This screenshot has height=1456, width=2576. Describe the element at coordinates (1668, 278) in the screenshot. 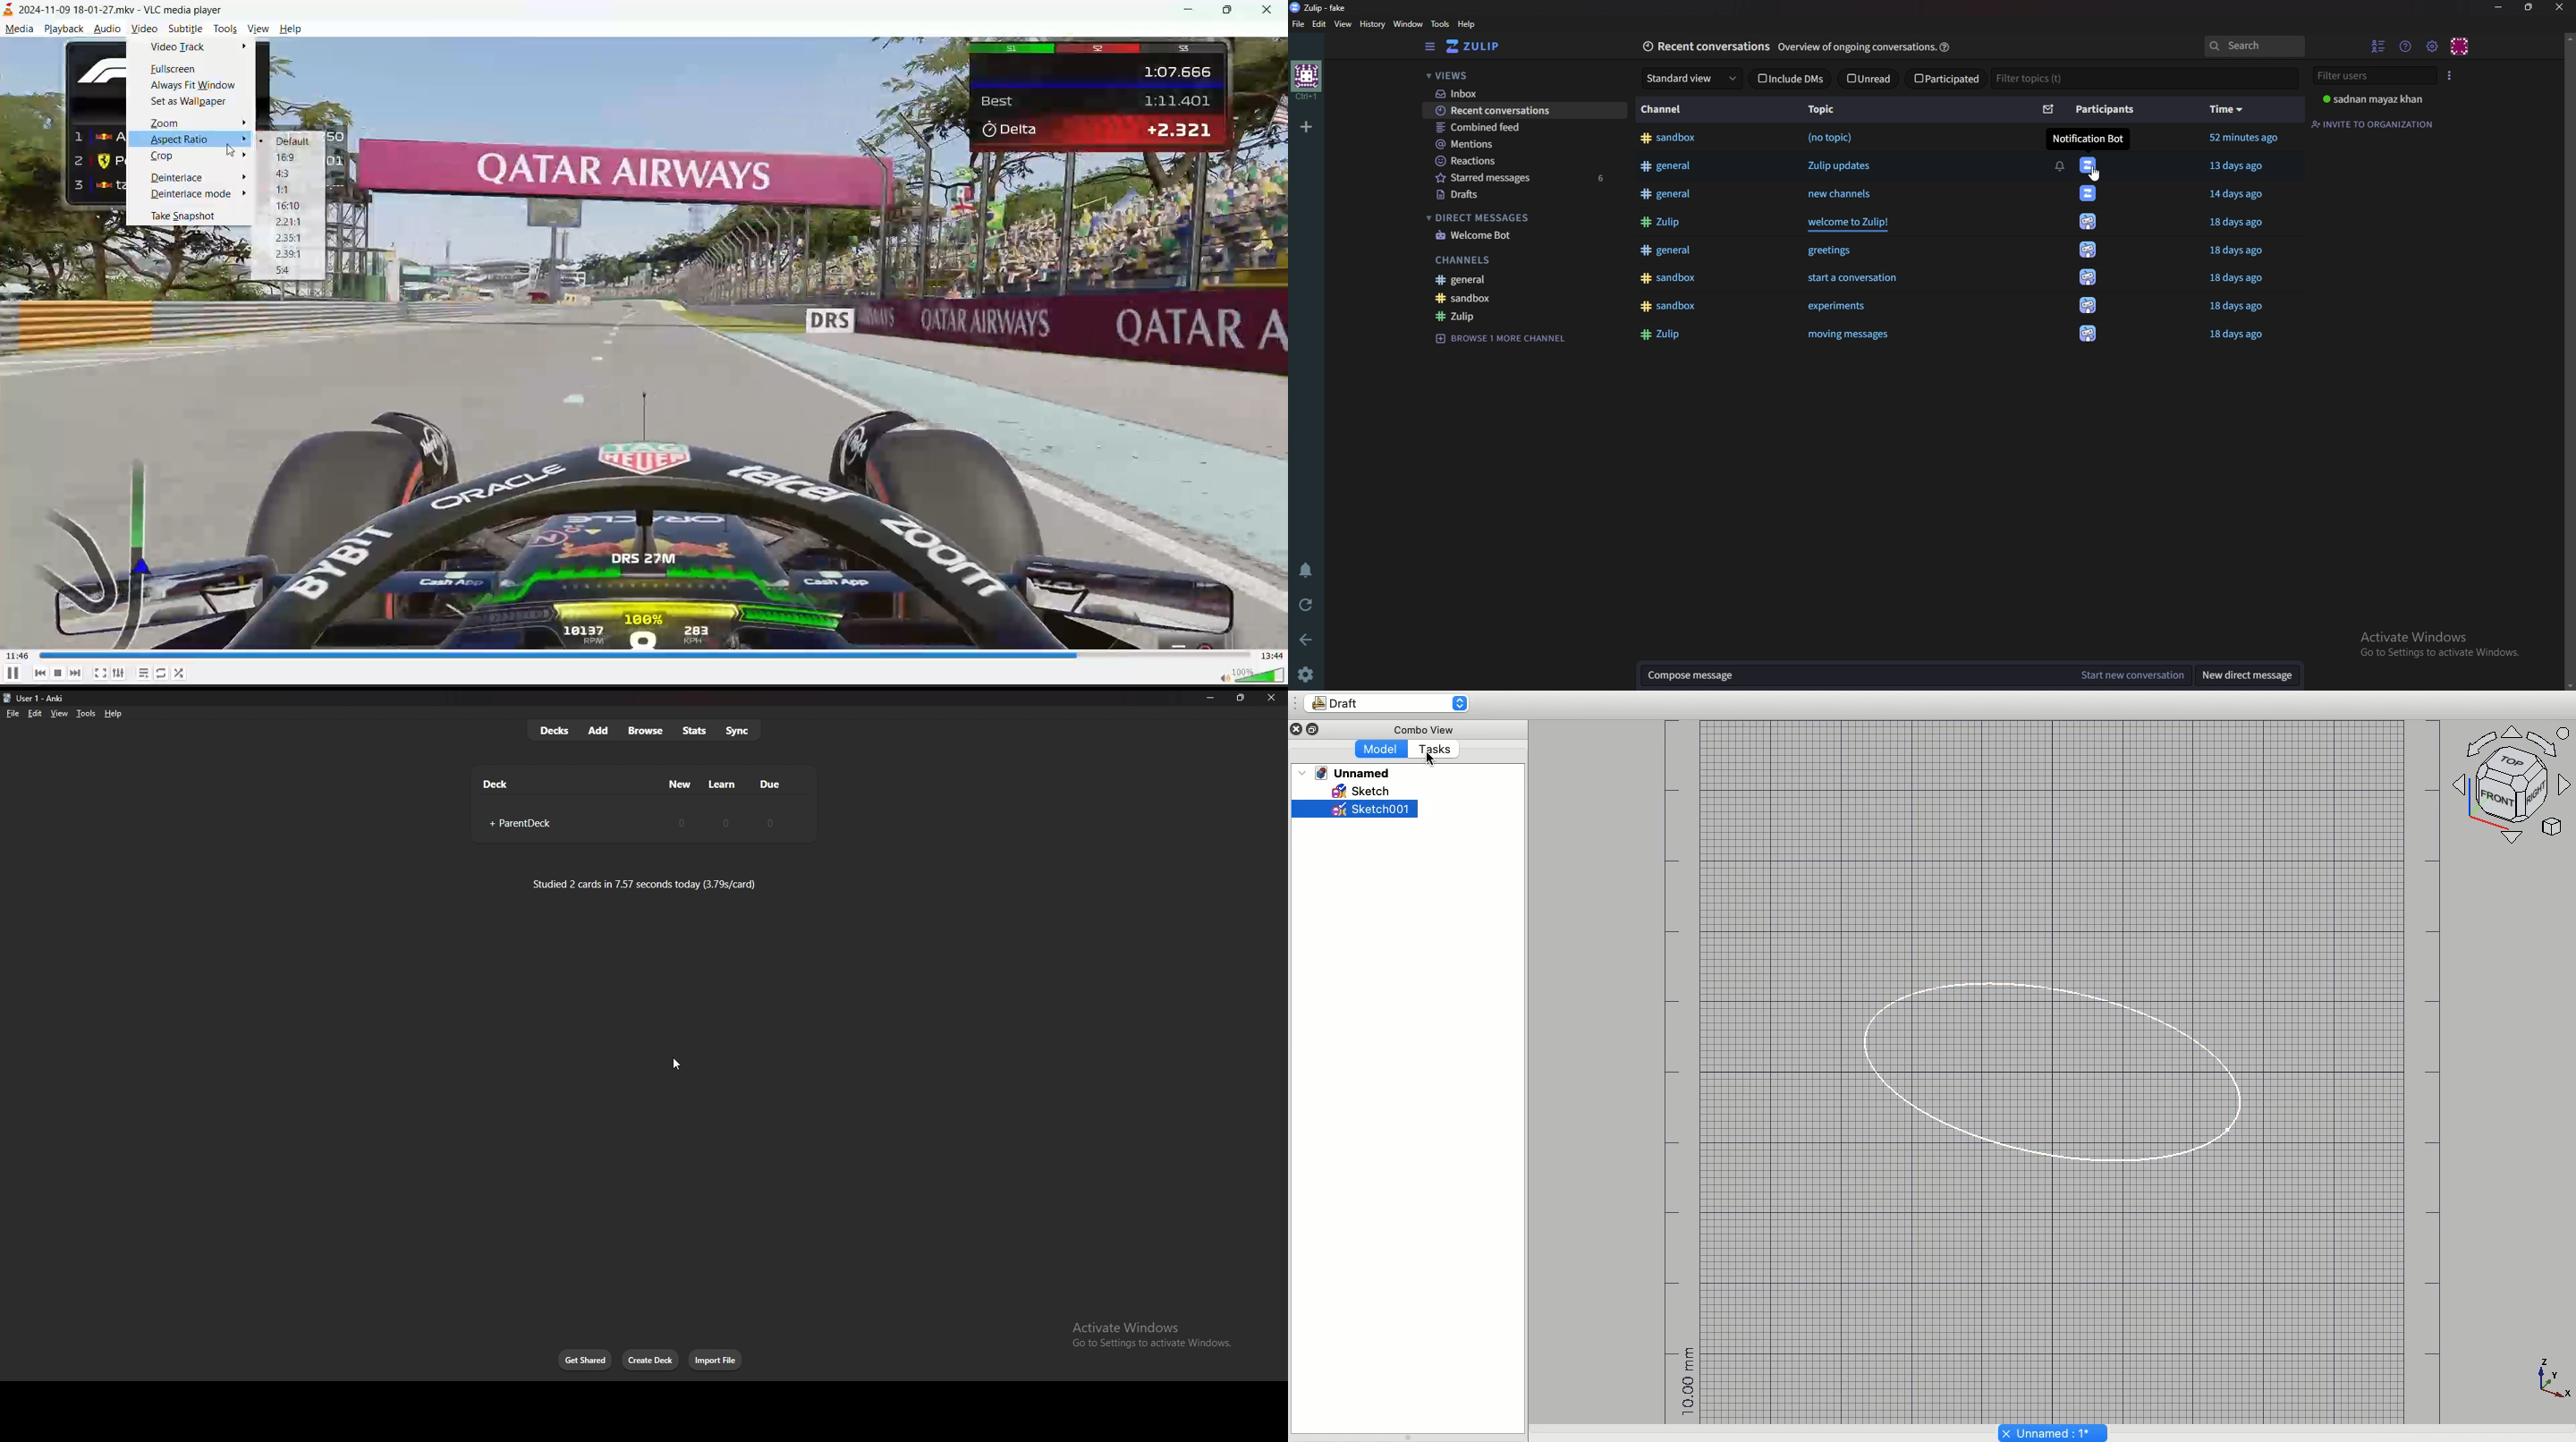

I see `#sandbox` at that location.